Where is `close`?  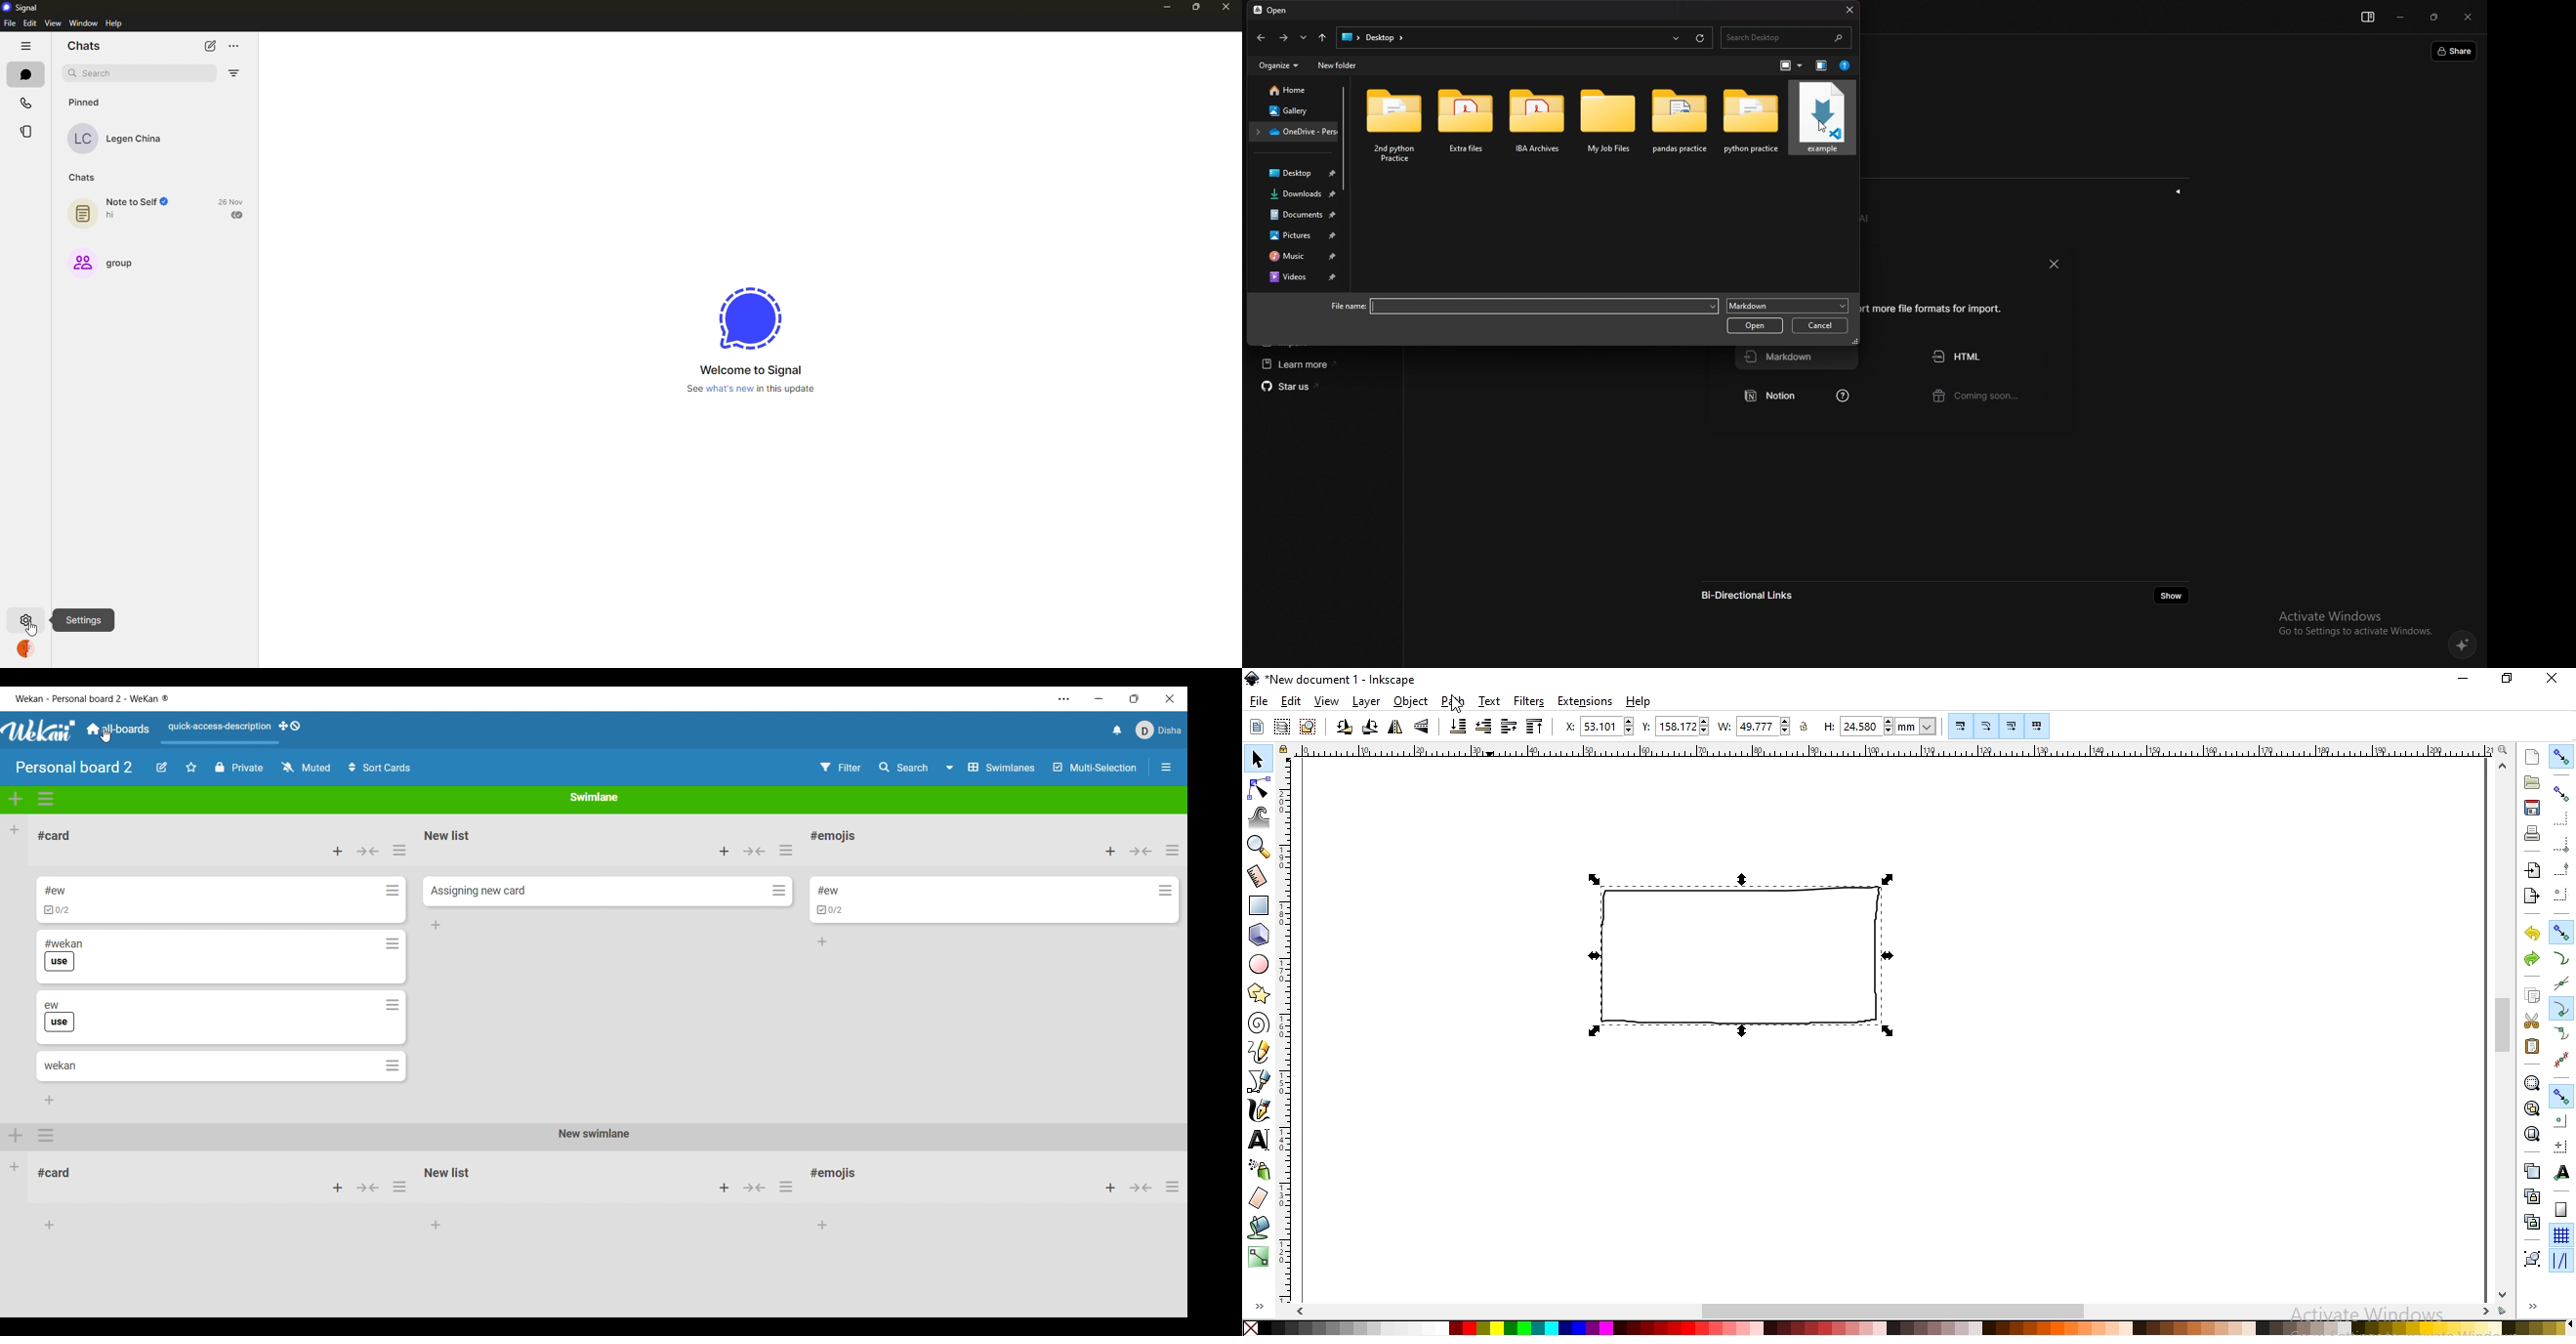 close is located at coordinates (2468, 18).